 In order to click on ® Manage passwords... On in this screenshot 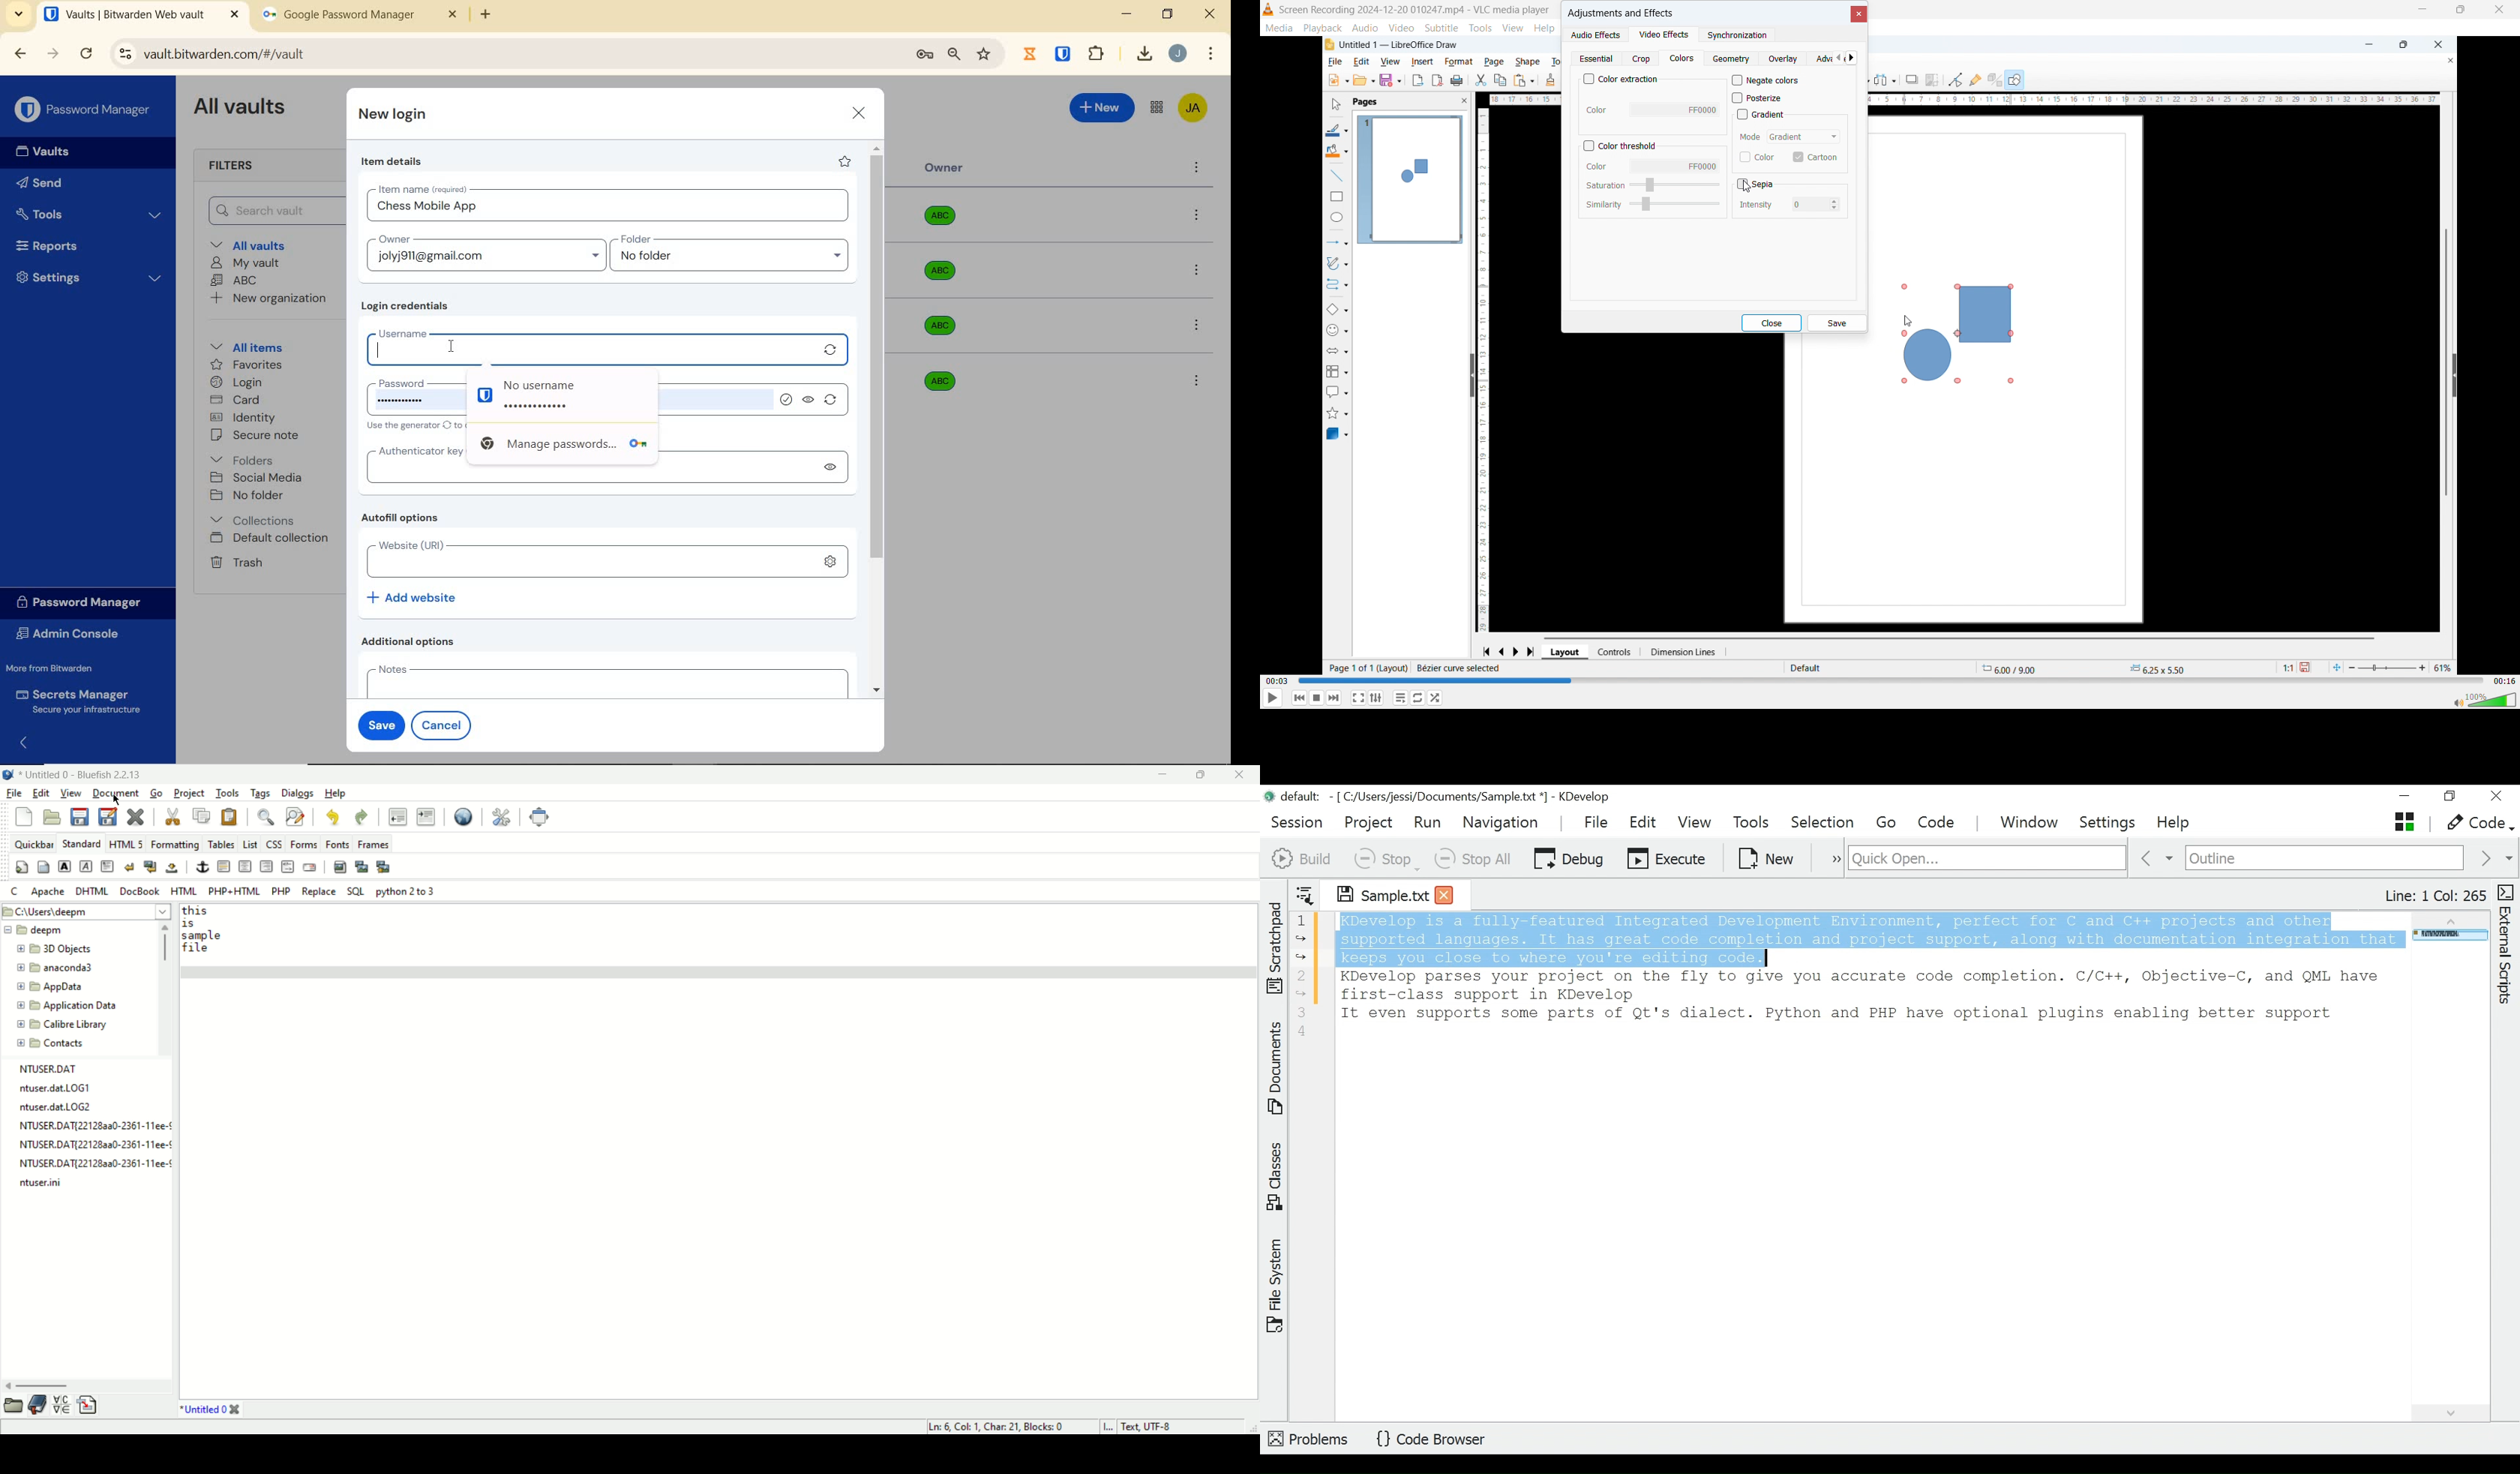, I will do `click(559, 448)`.